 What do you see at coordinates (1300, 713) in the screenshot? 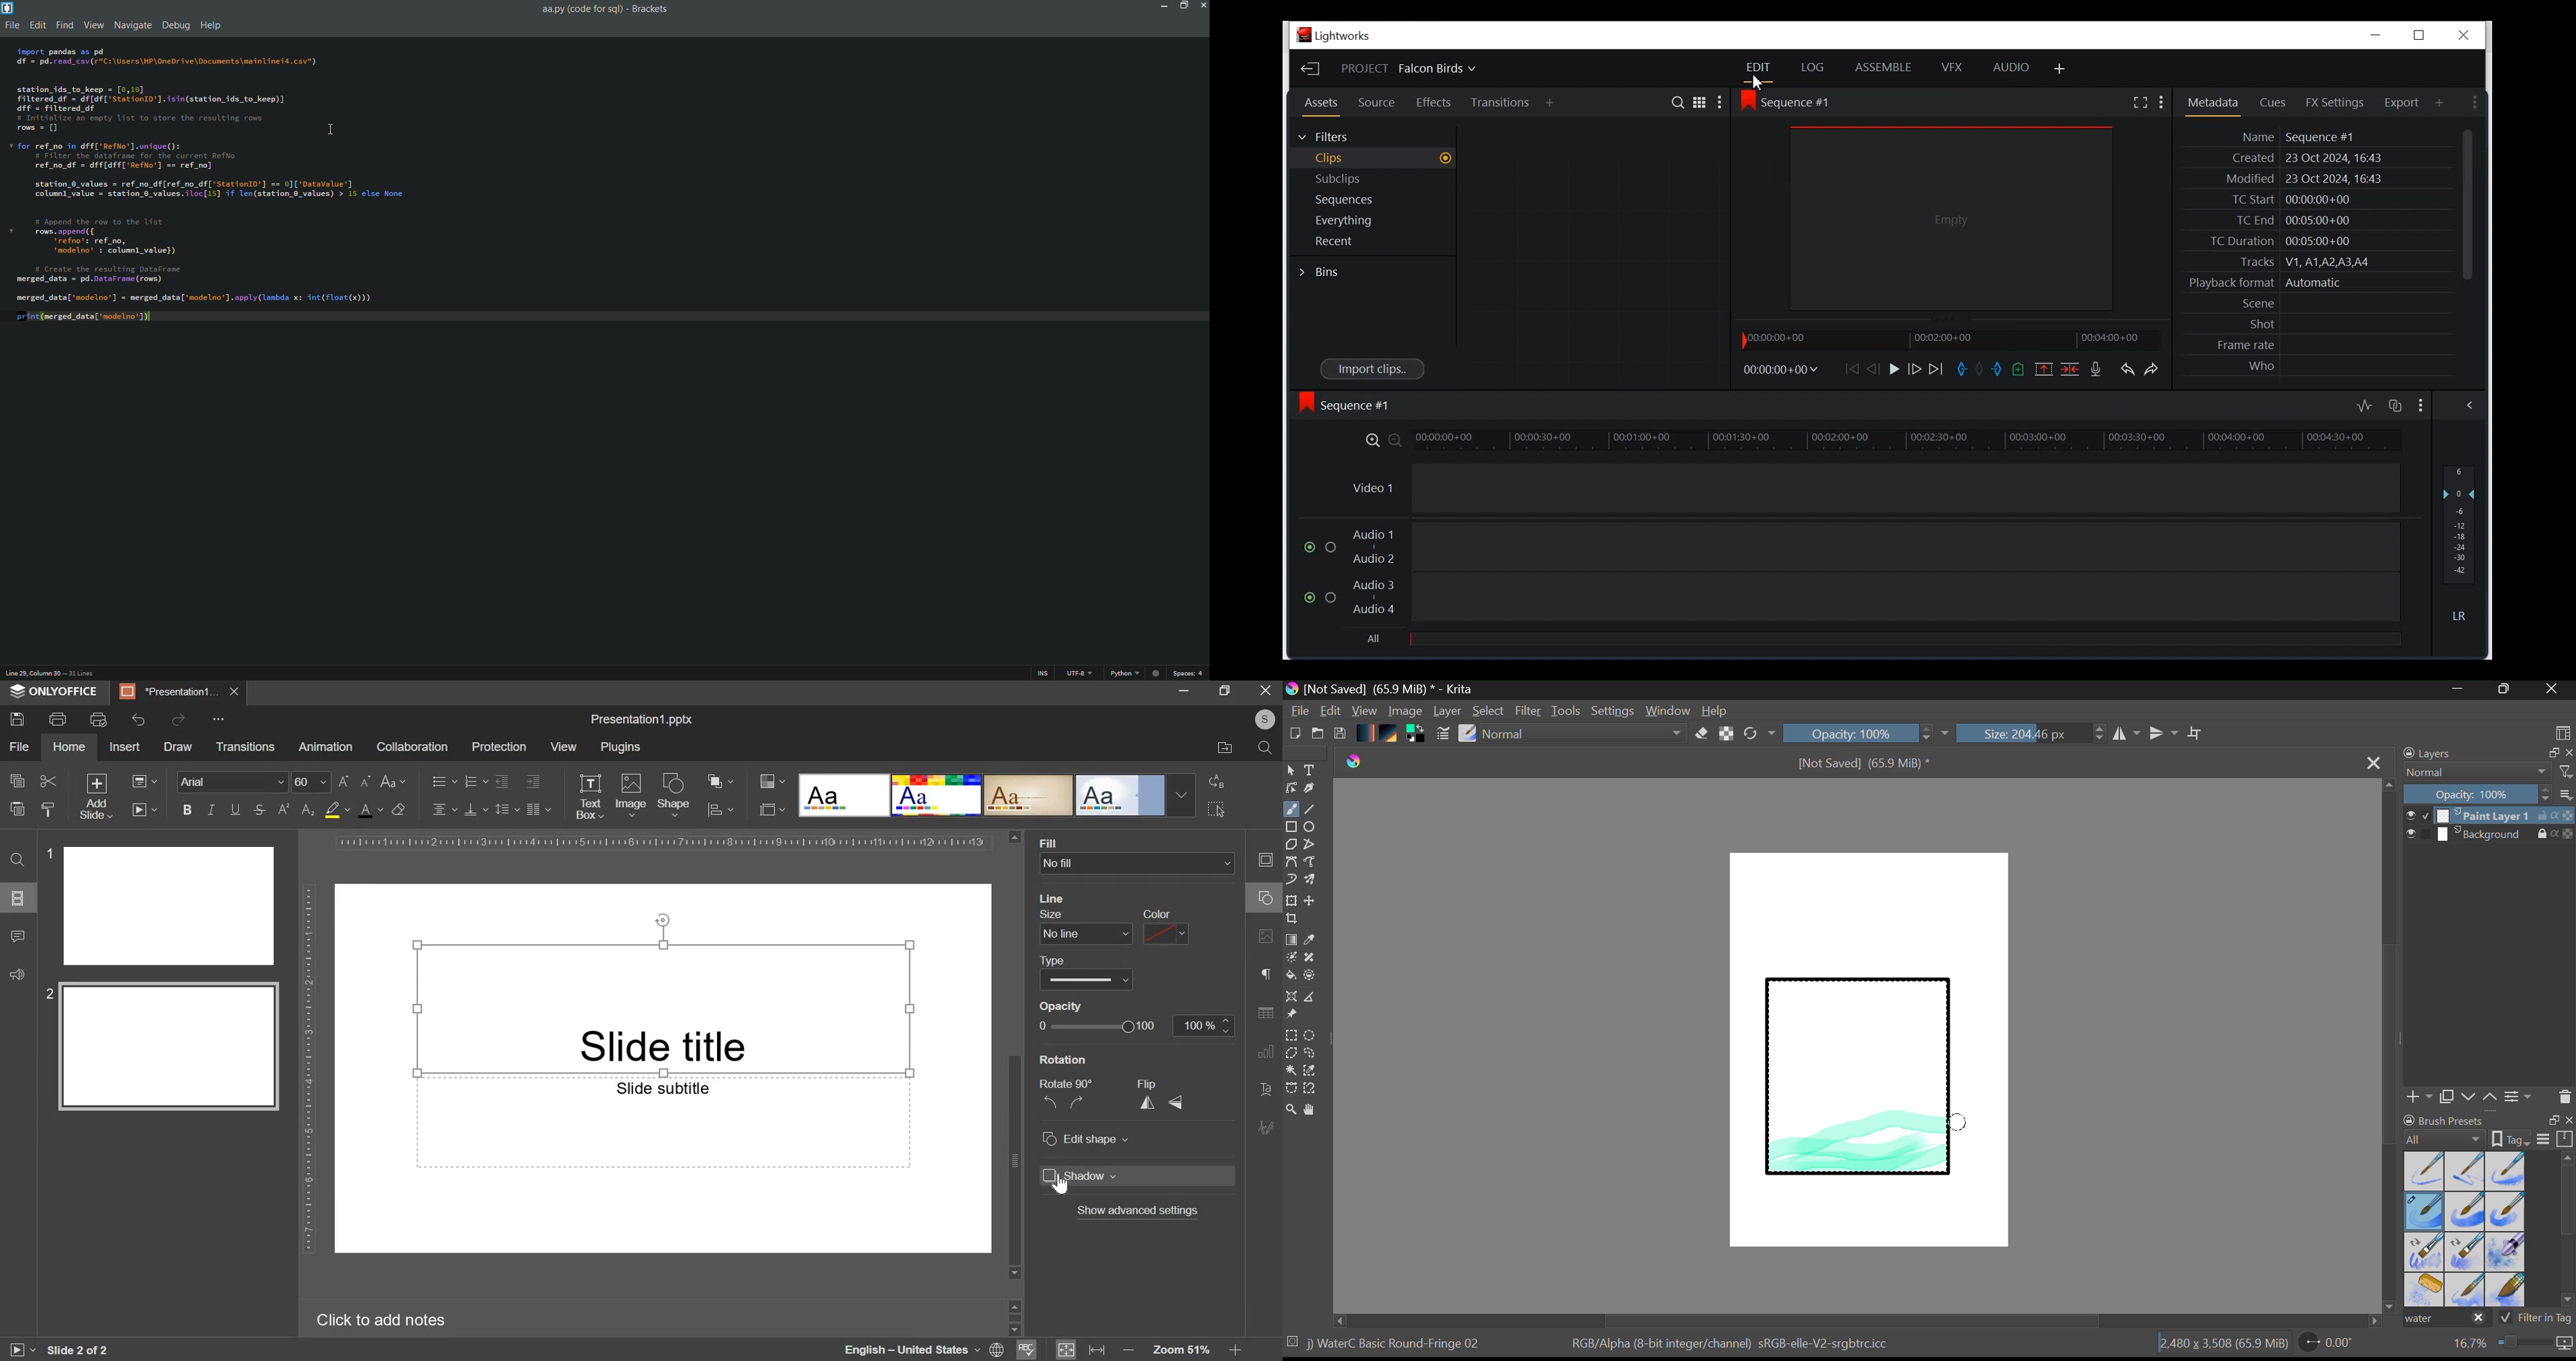
I see `File` at bounding box center [1300, 713].